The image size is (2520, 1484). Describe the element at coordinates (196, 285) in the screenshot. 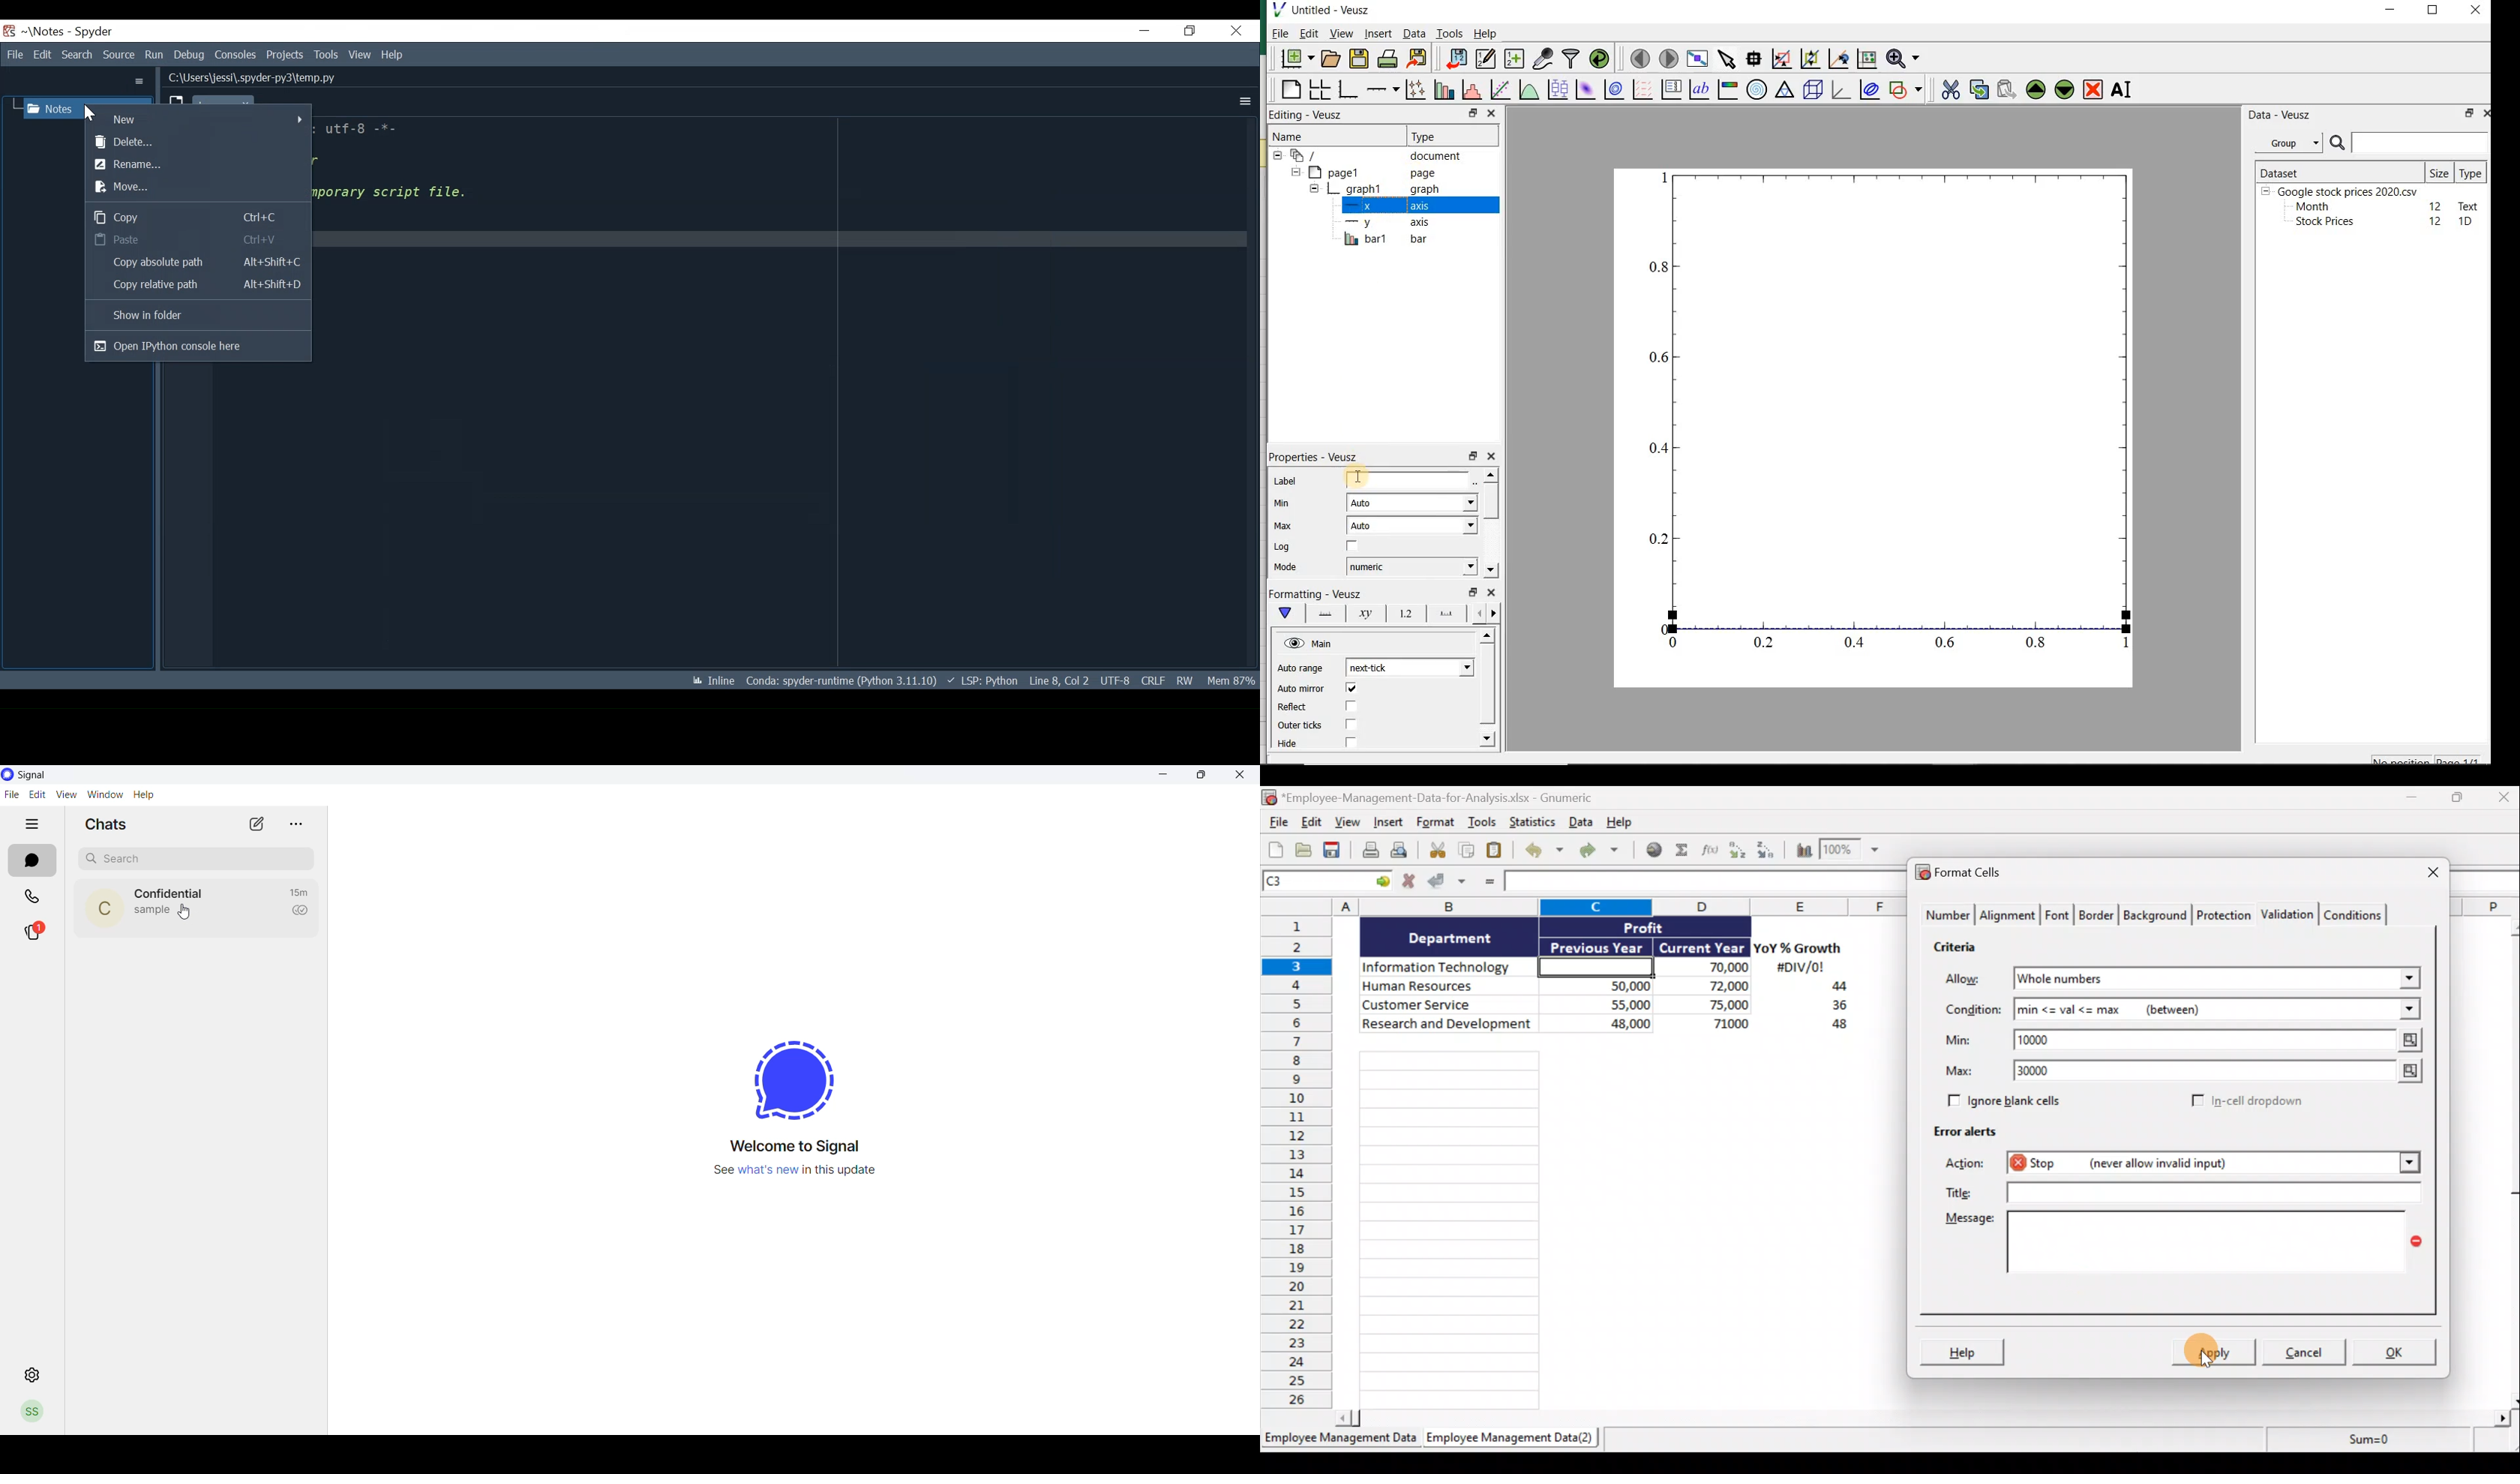

I see `Copy relative path` at that location.